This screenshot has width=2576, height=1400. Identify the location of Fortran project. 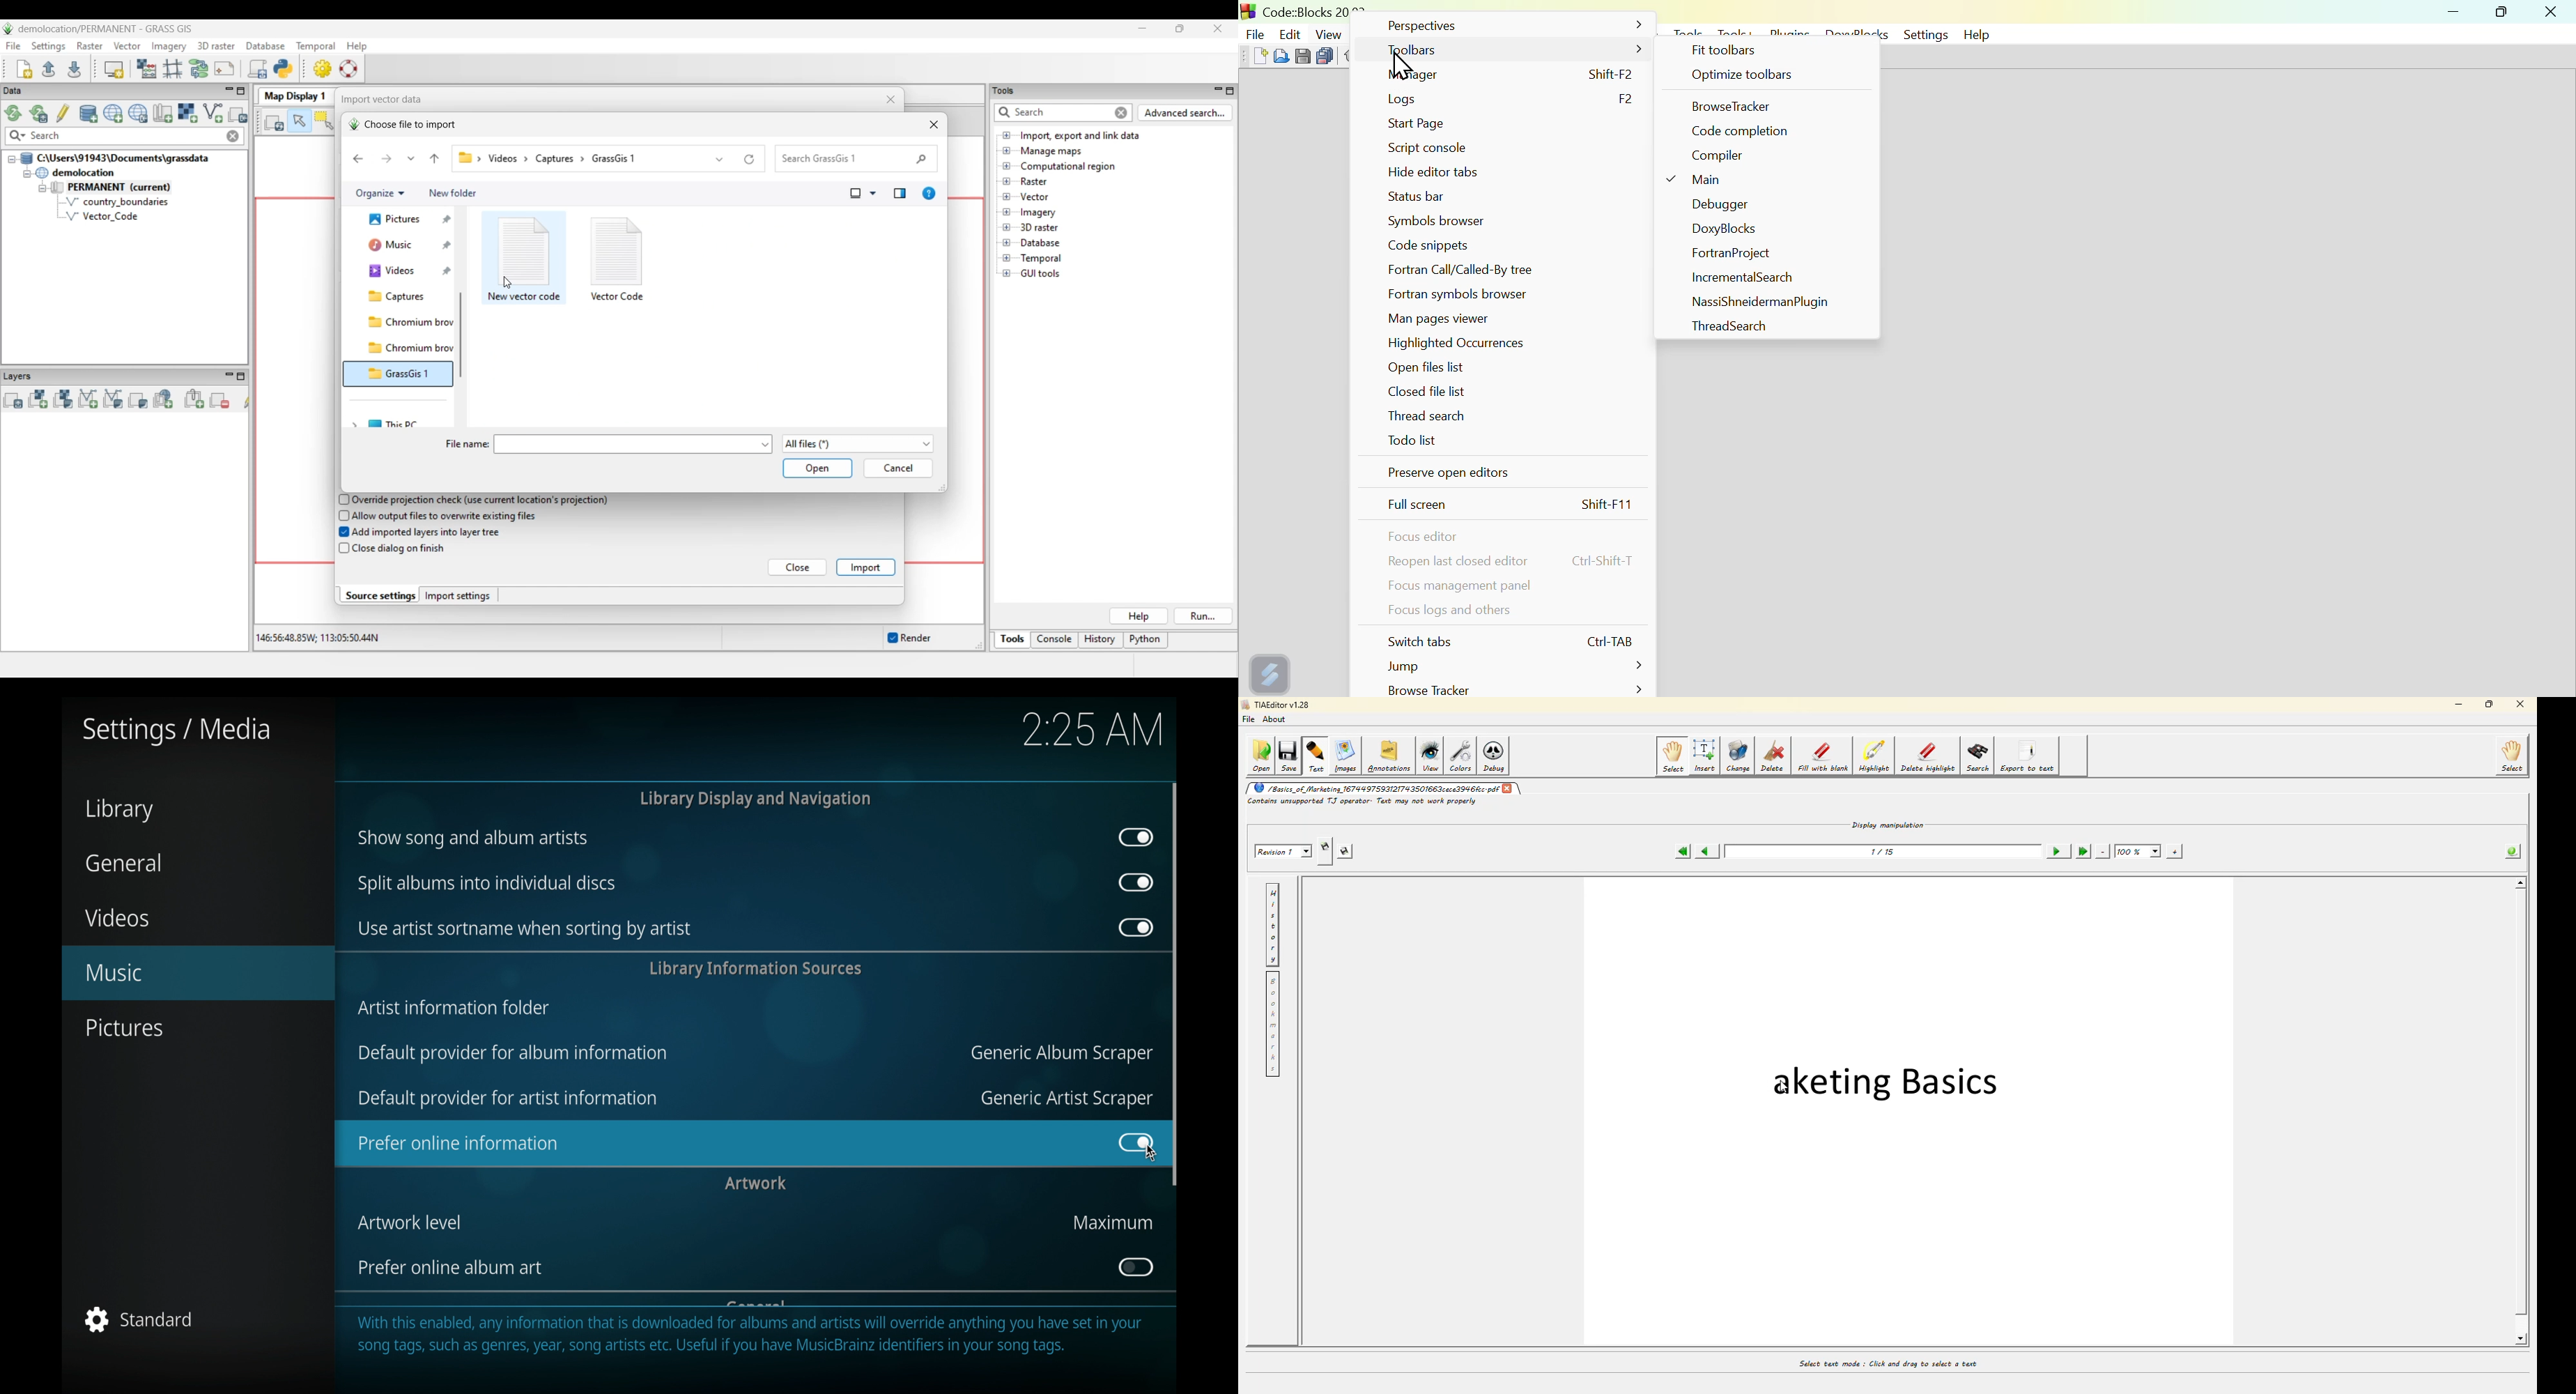
(1732, 255).